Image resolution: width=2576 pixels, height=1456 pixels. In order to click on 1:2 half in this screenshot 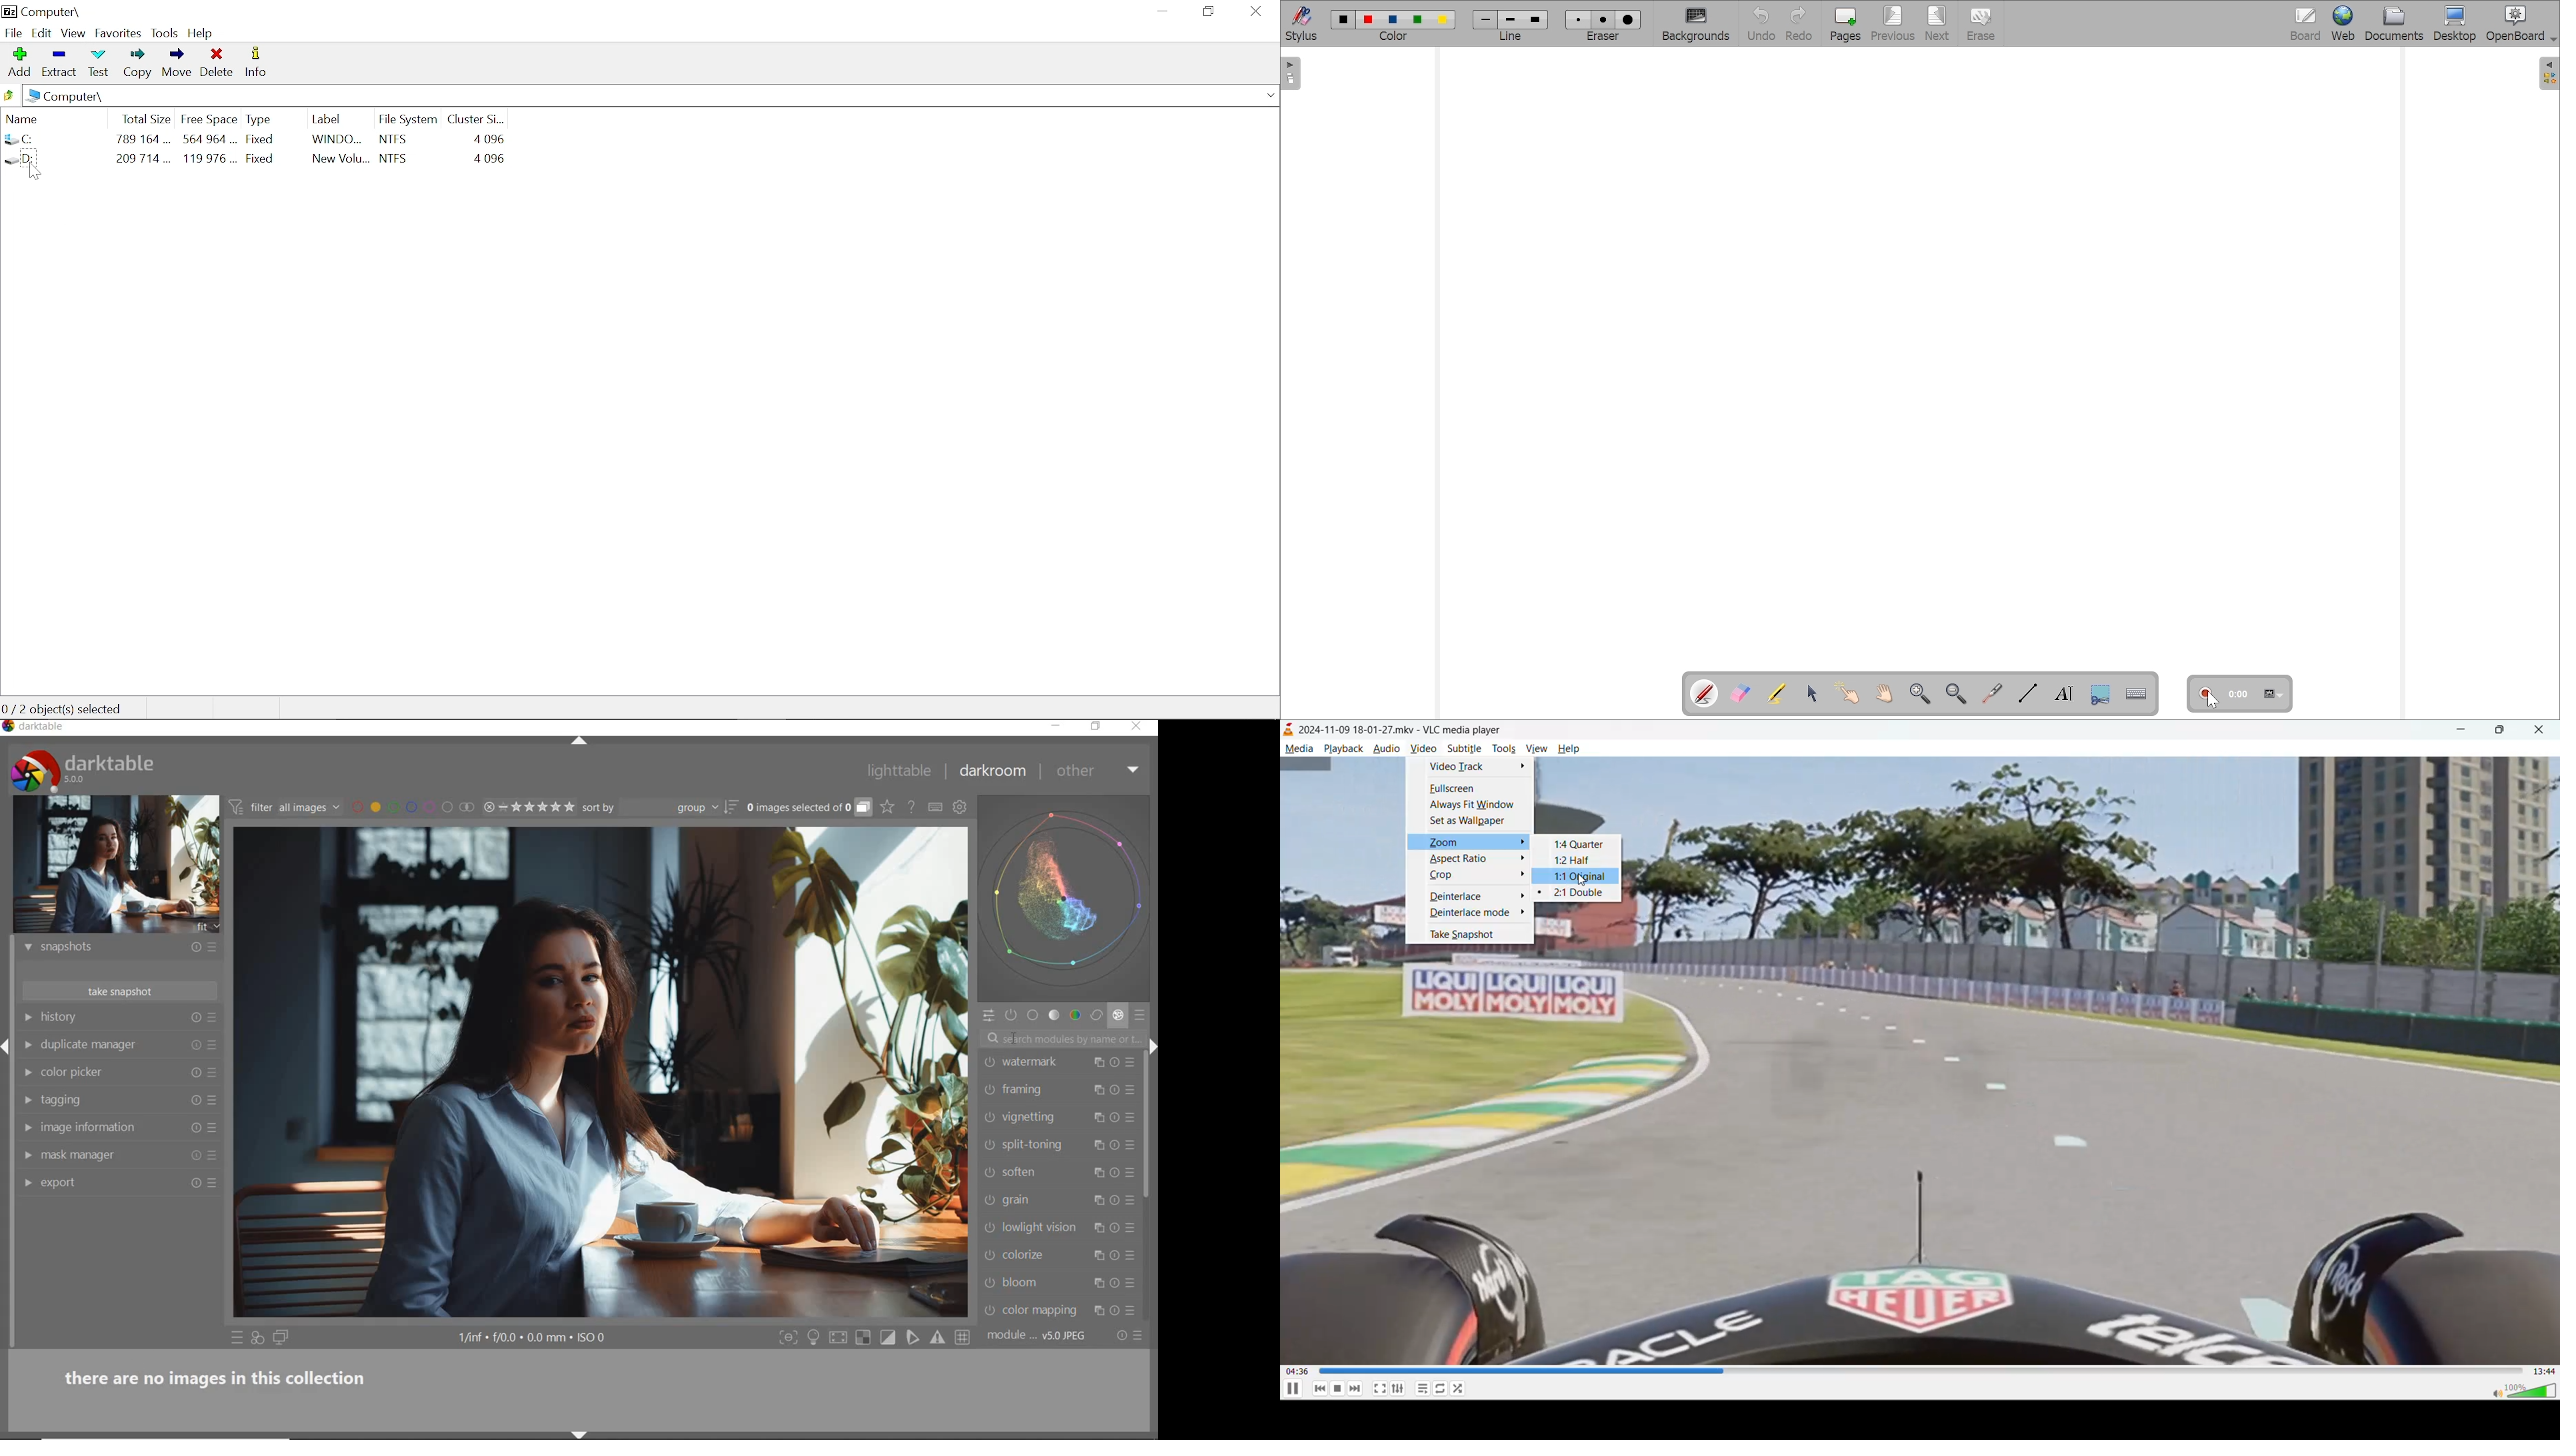, I will do `click(1572, 861)`.